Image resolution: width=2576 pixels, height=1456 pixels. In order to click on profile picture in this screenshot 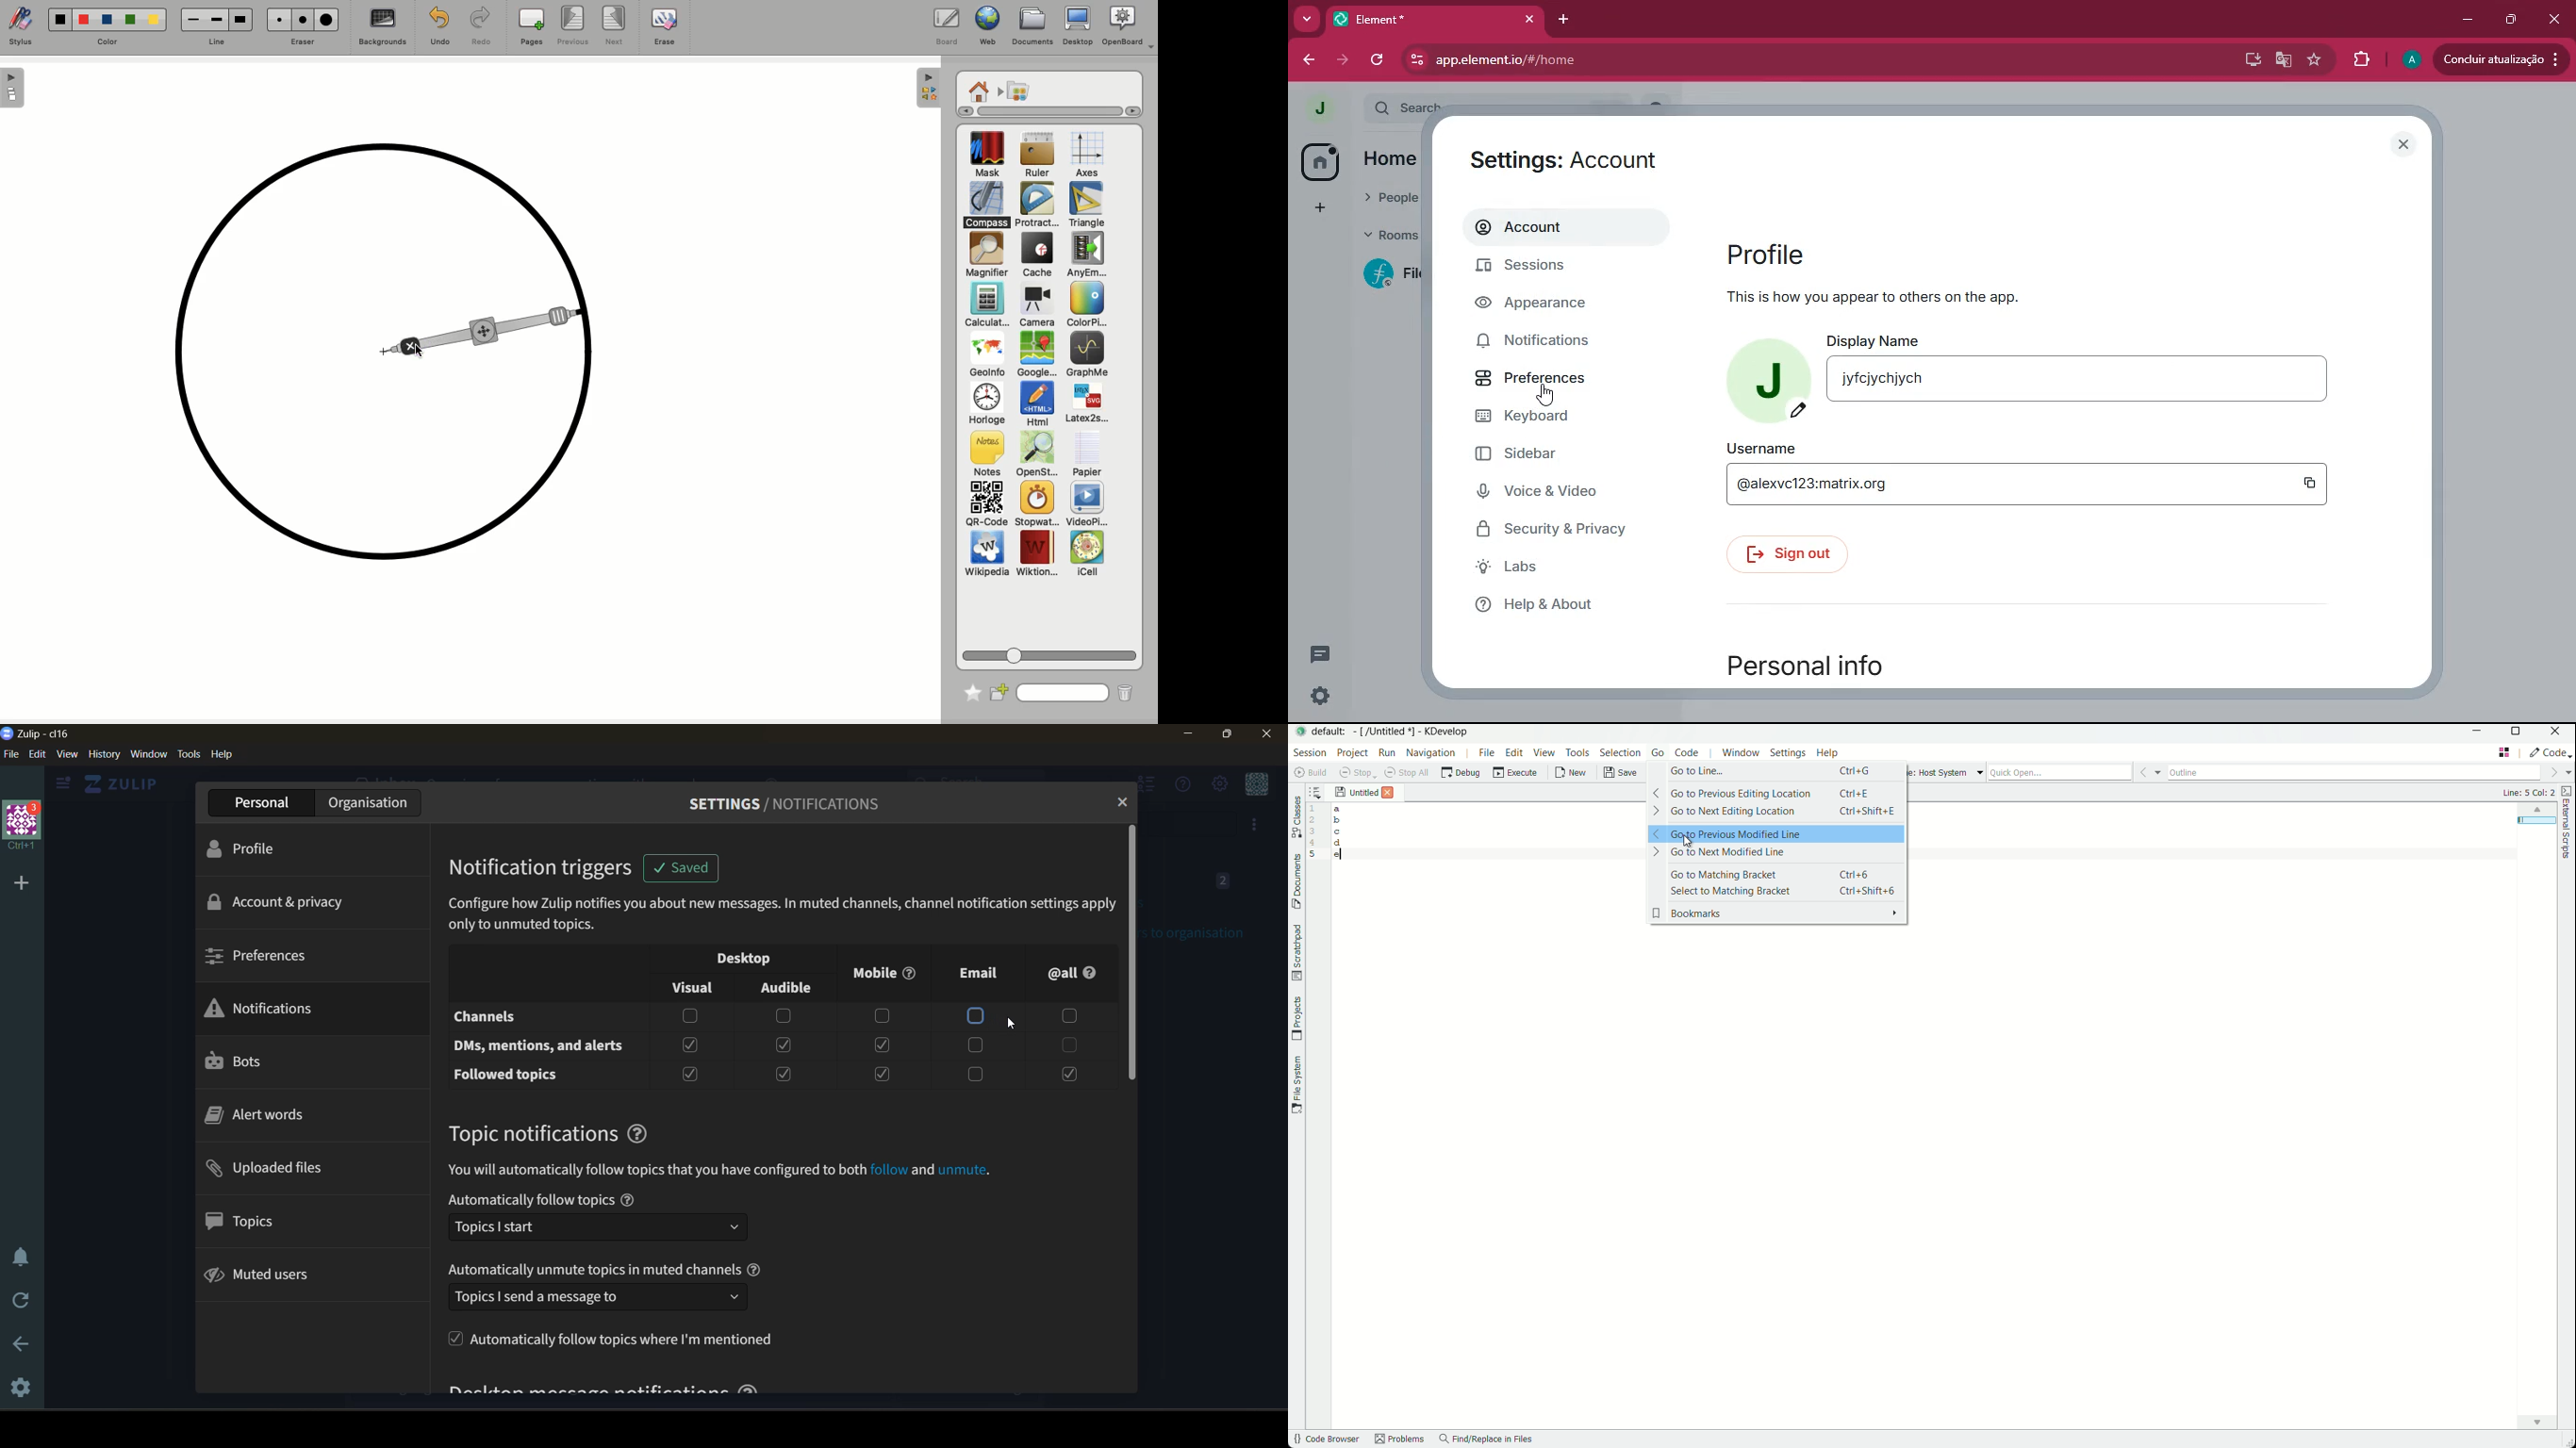, I will do `click(1313, 109)`.